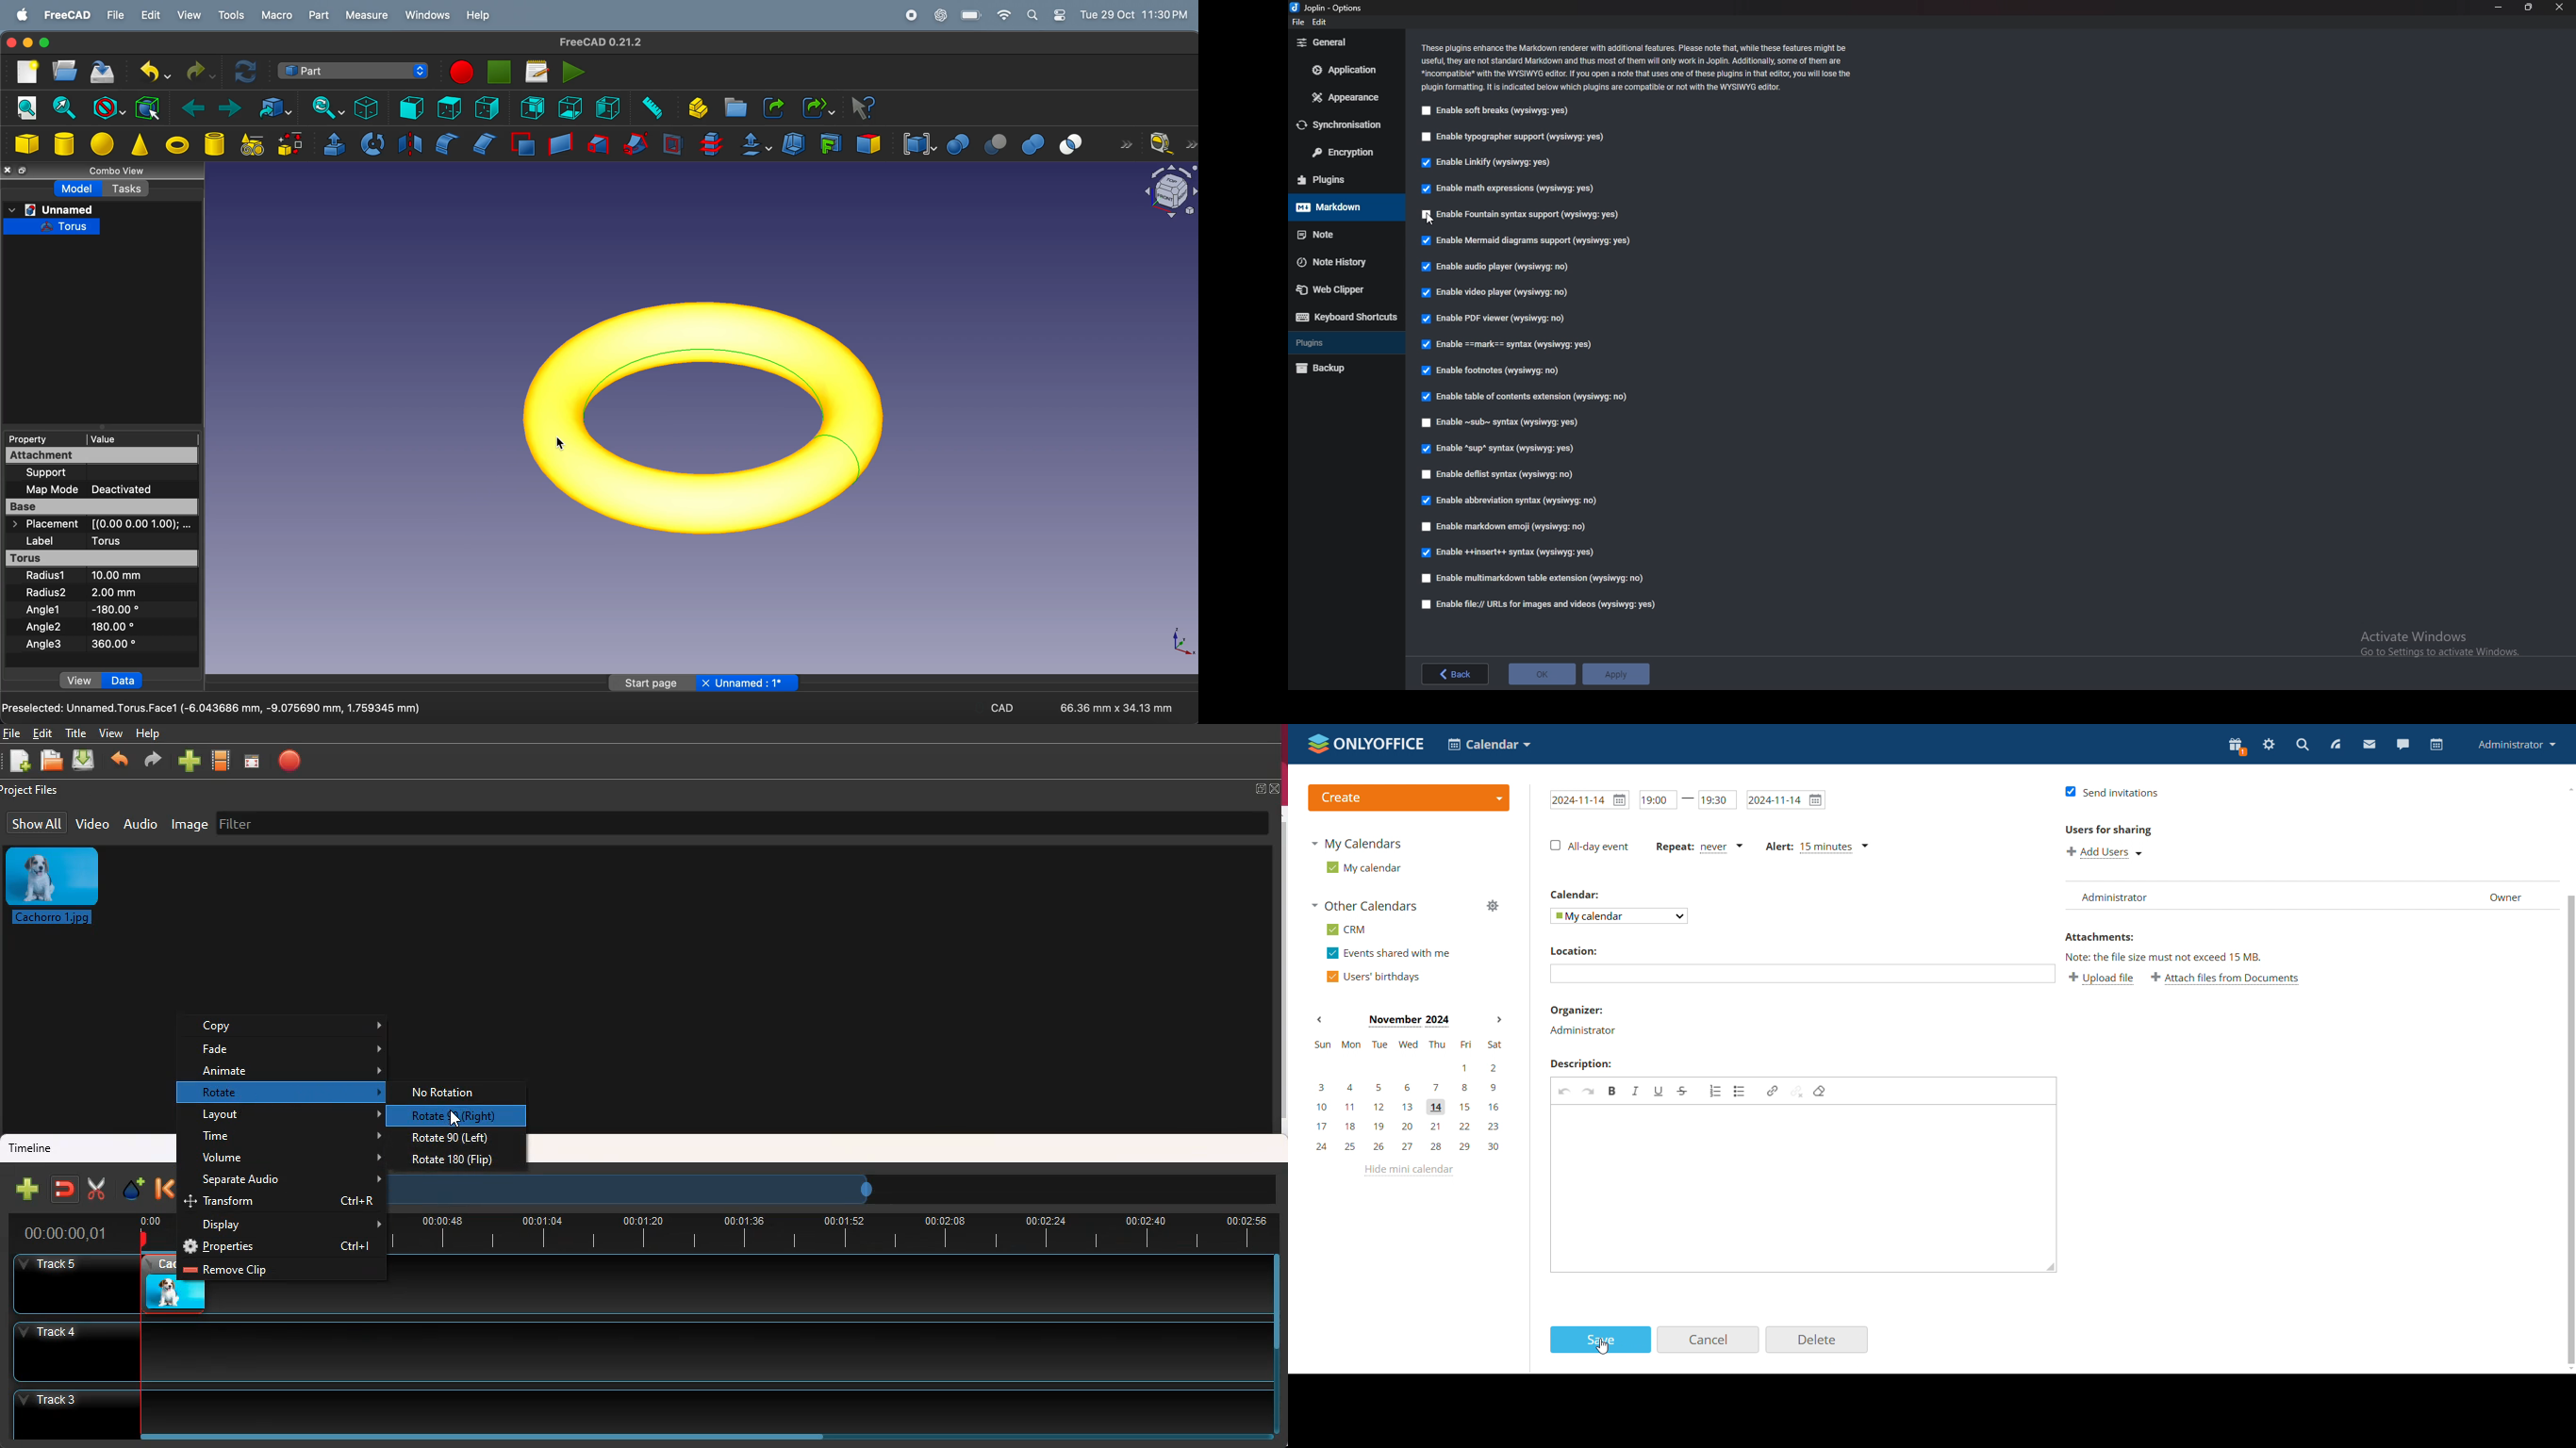 The image size is (2576, 1456). Describe the element at coordinates (1532, 241) in the screenshot. I see `Enable mermaid diagrams` at that location.